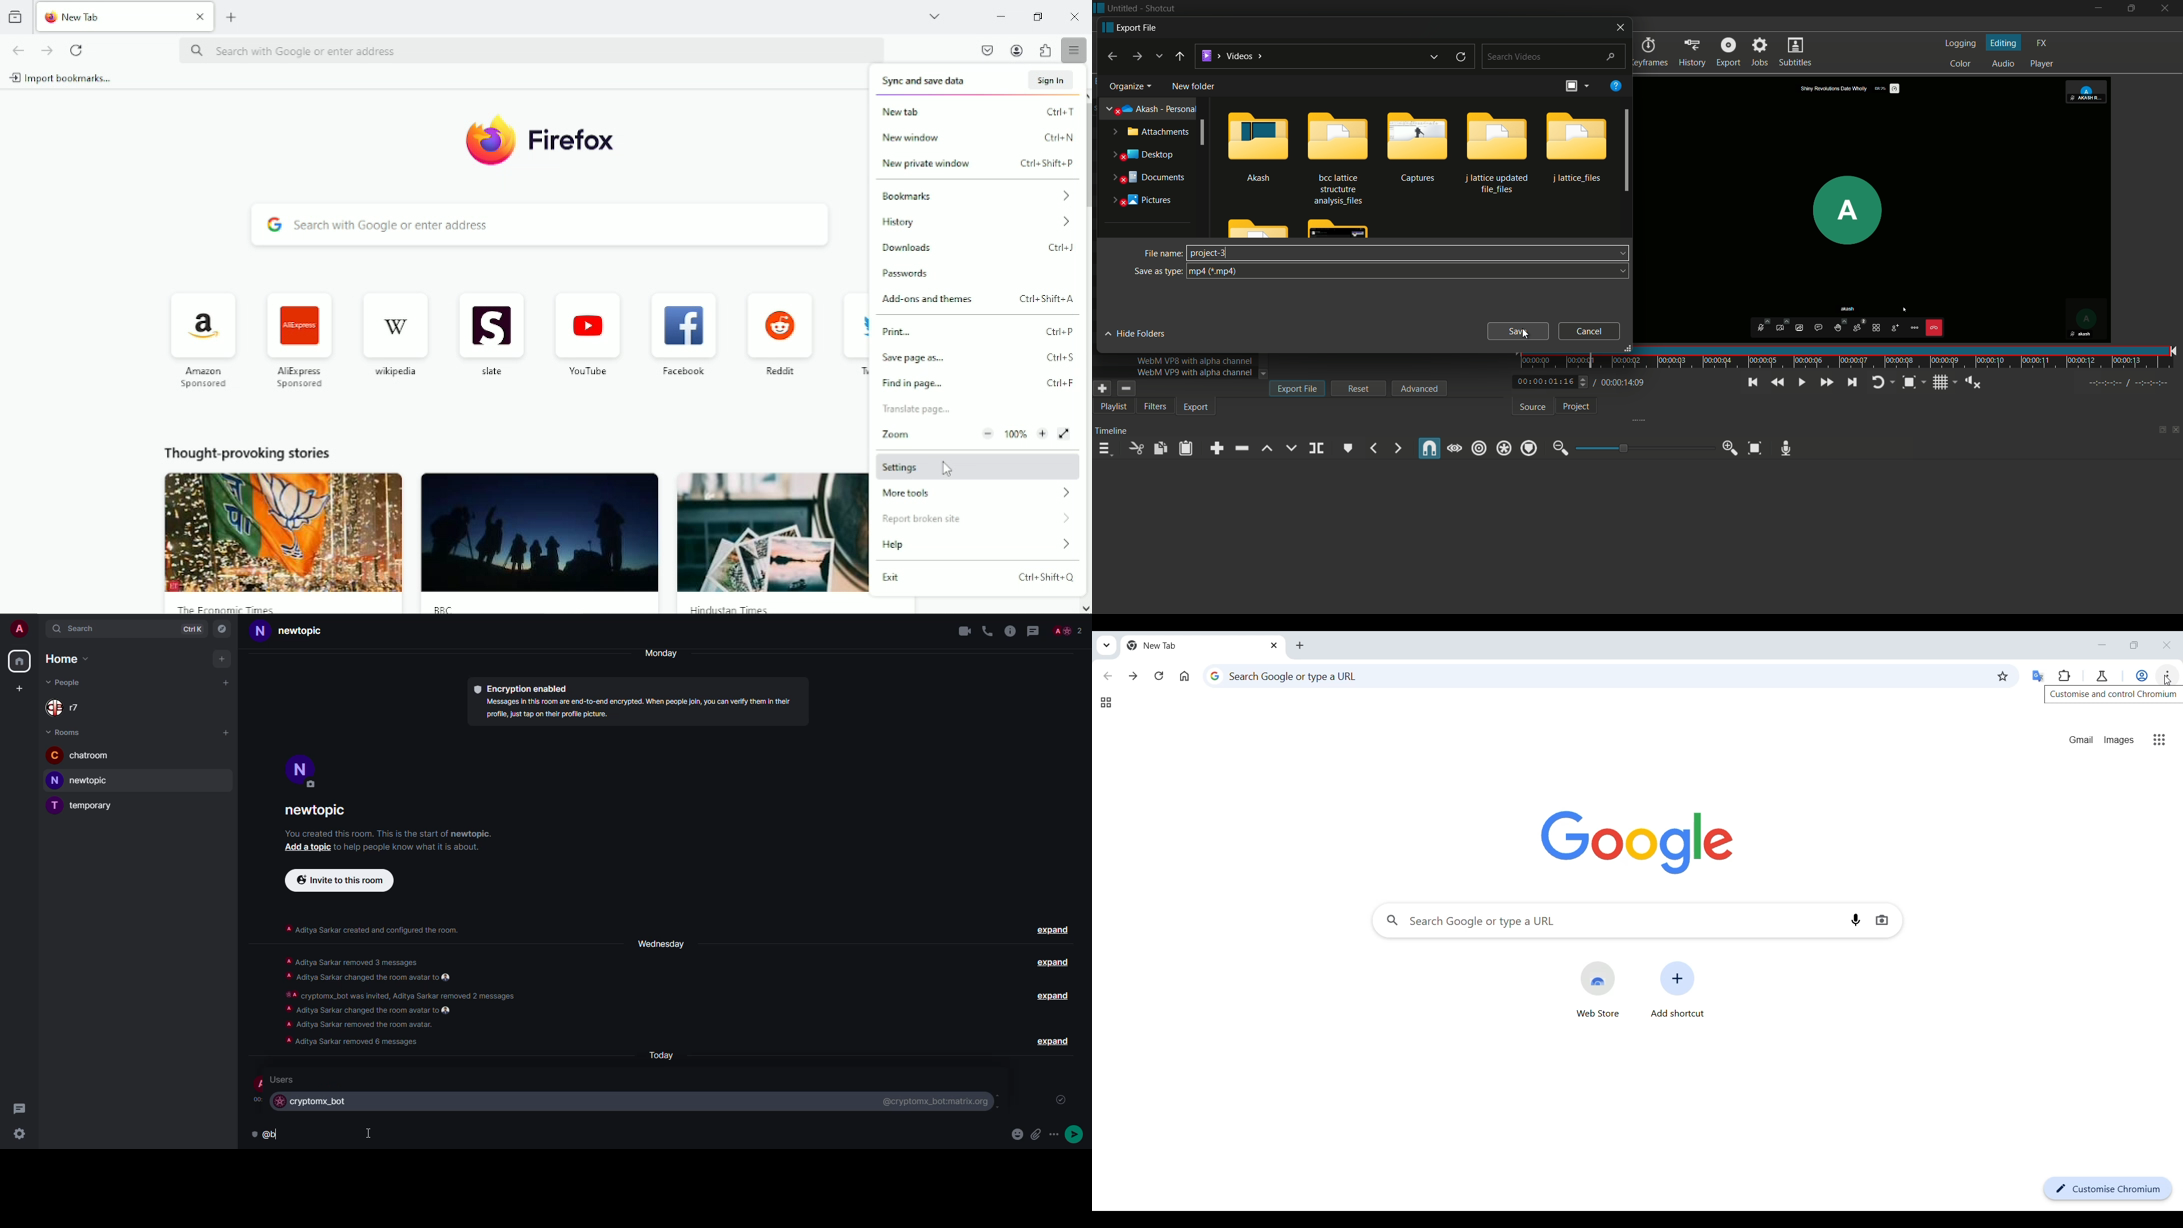  I want to click on bookmarks, so click(977, 195).